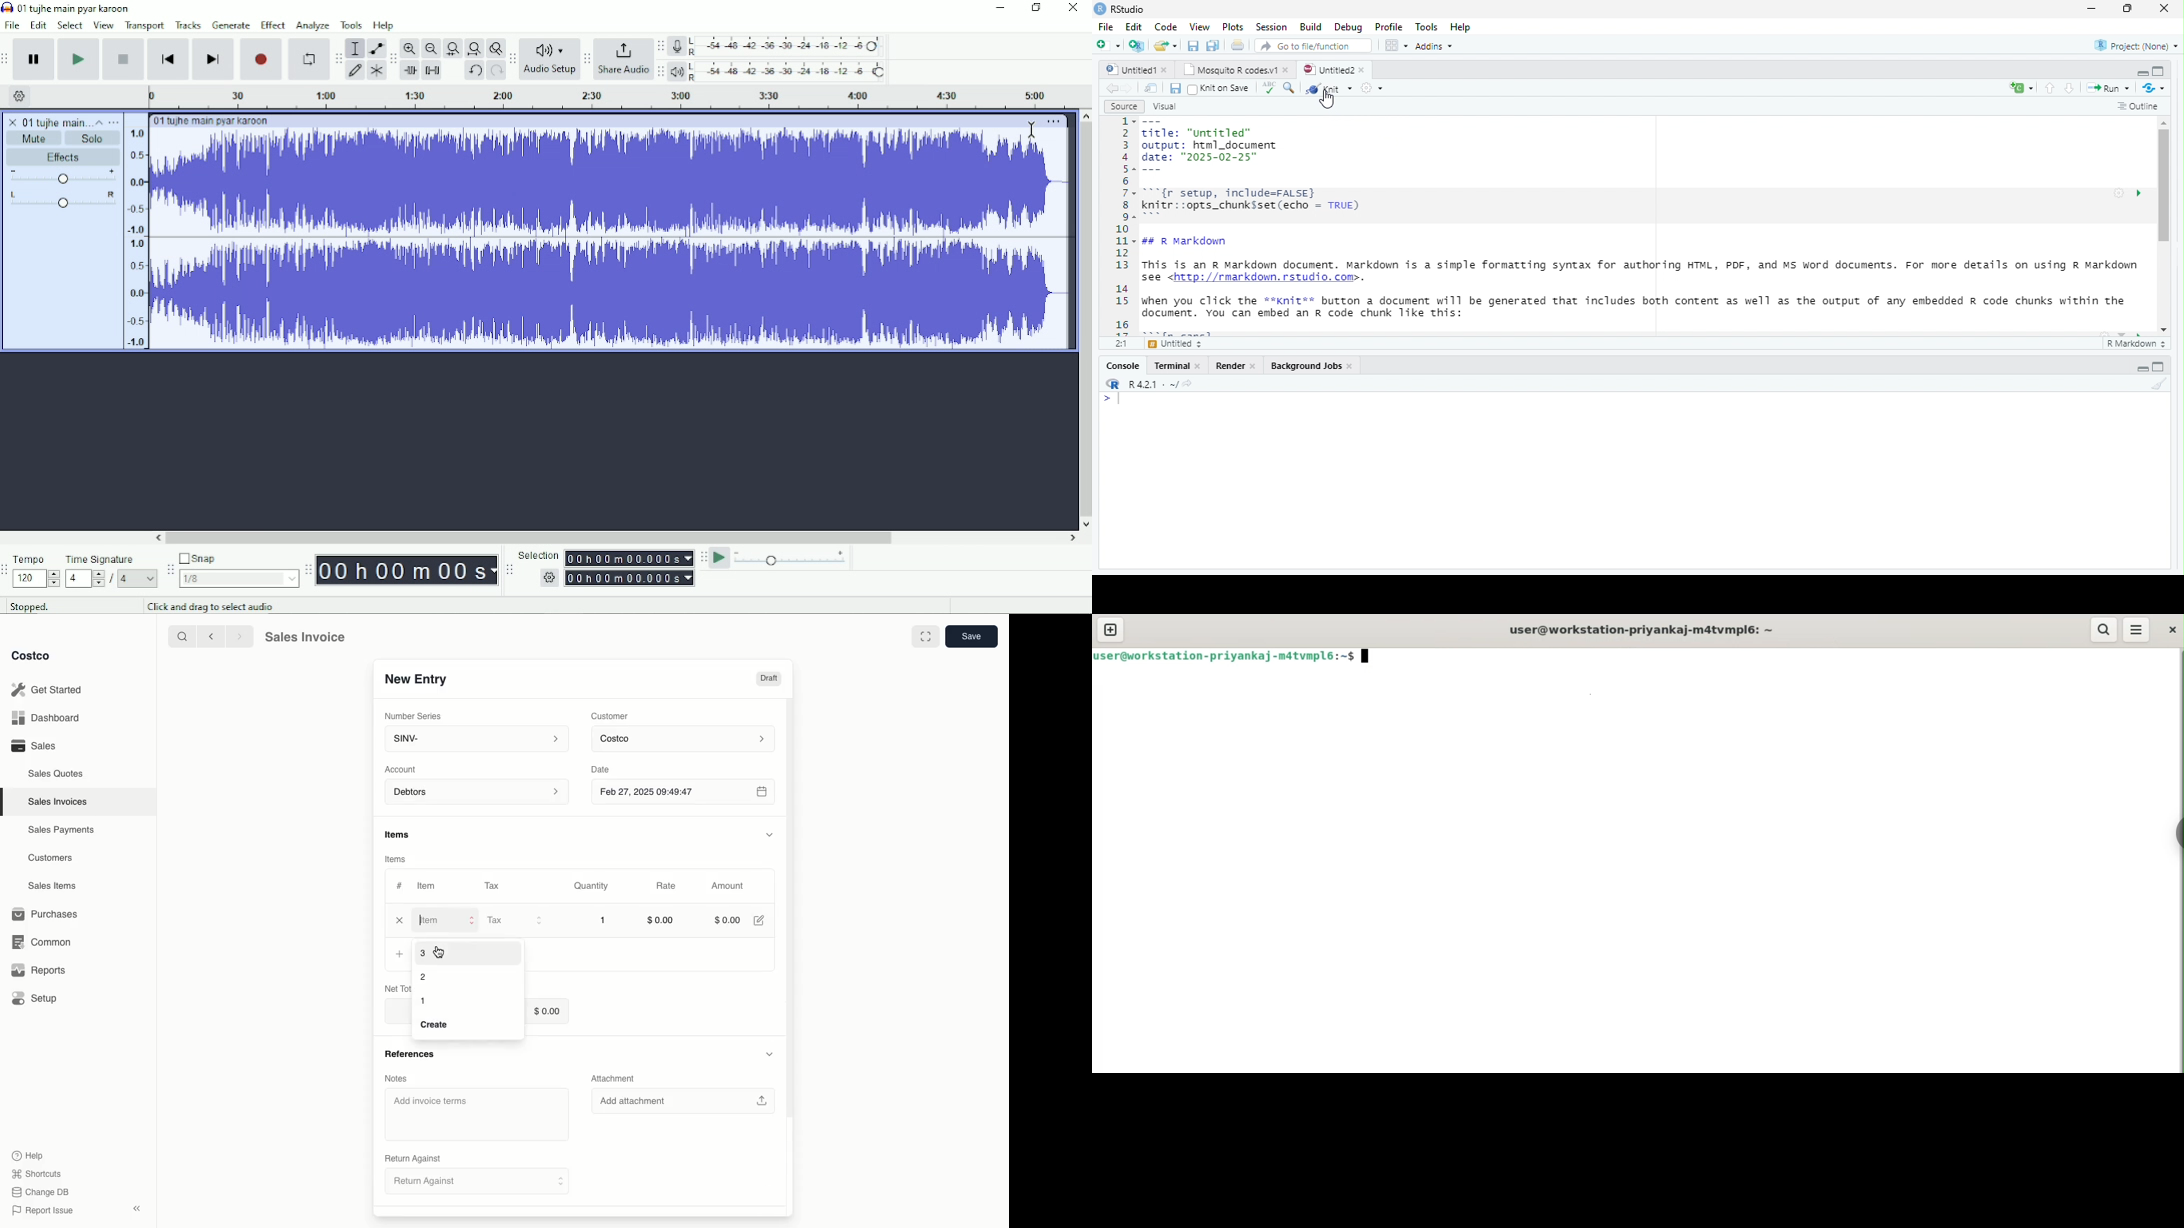 The image size is (2184, 1232). I want to click on cursor, so click(1329, 101).